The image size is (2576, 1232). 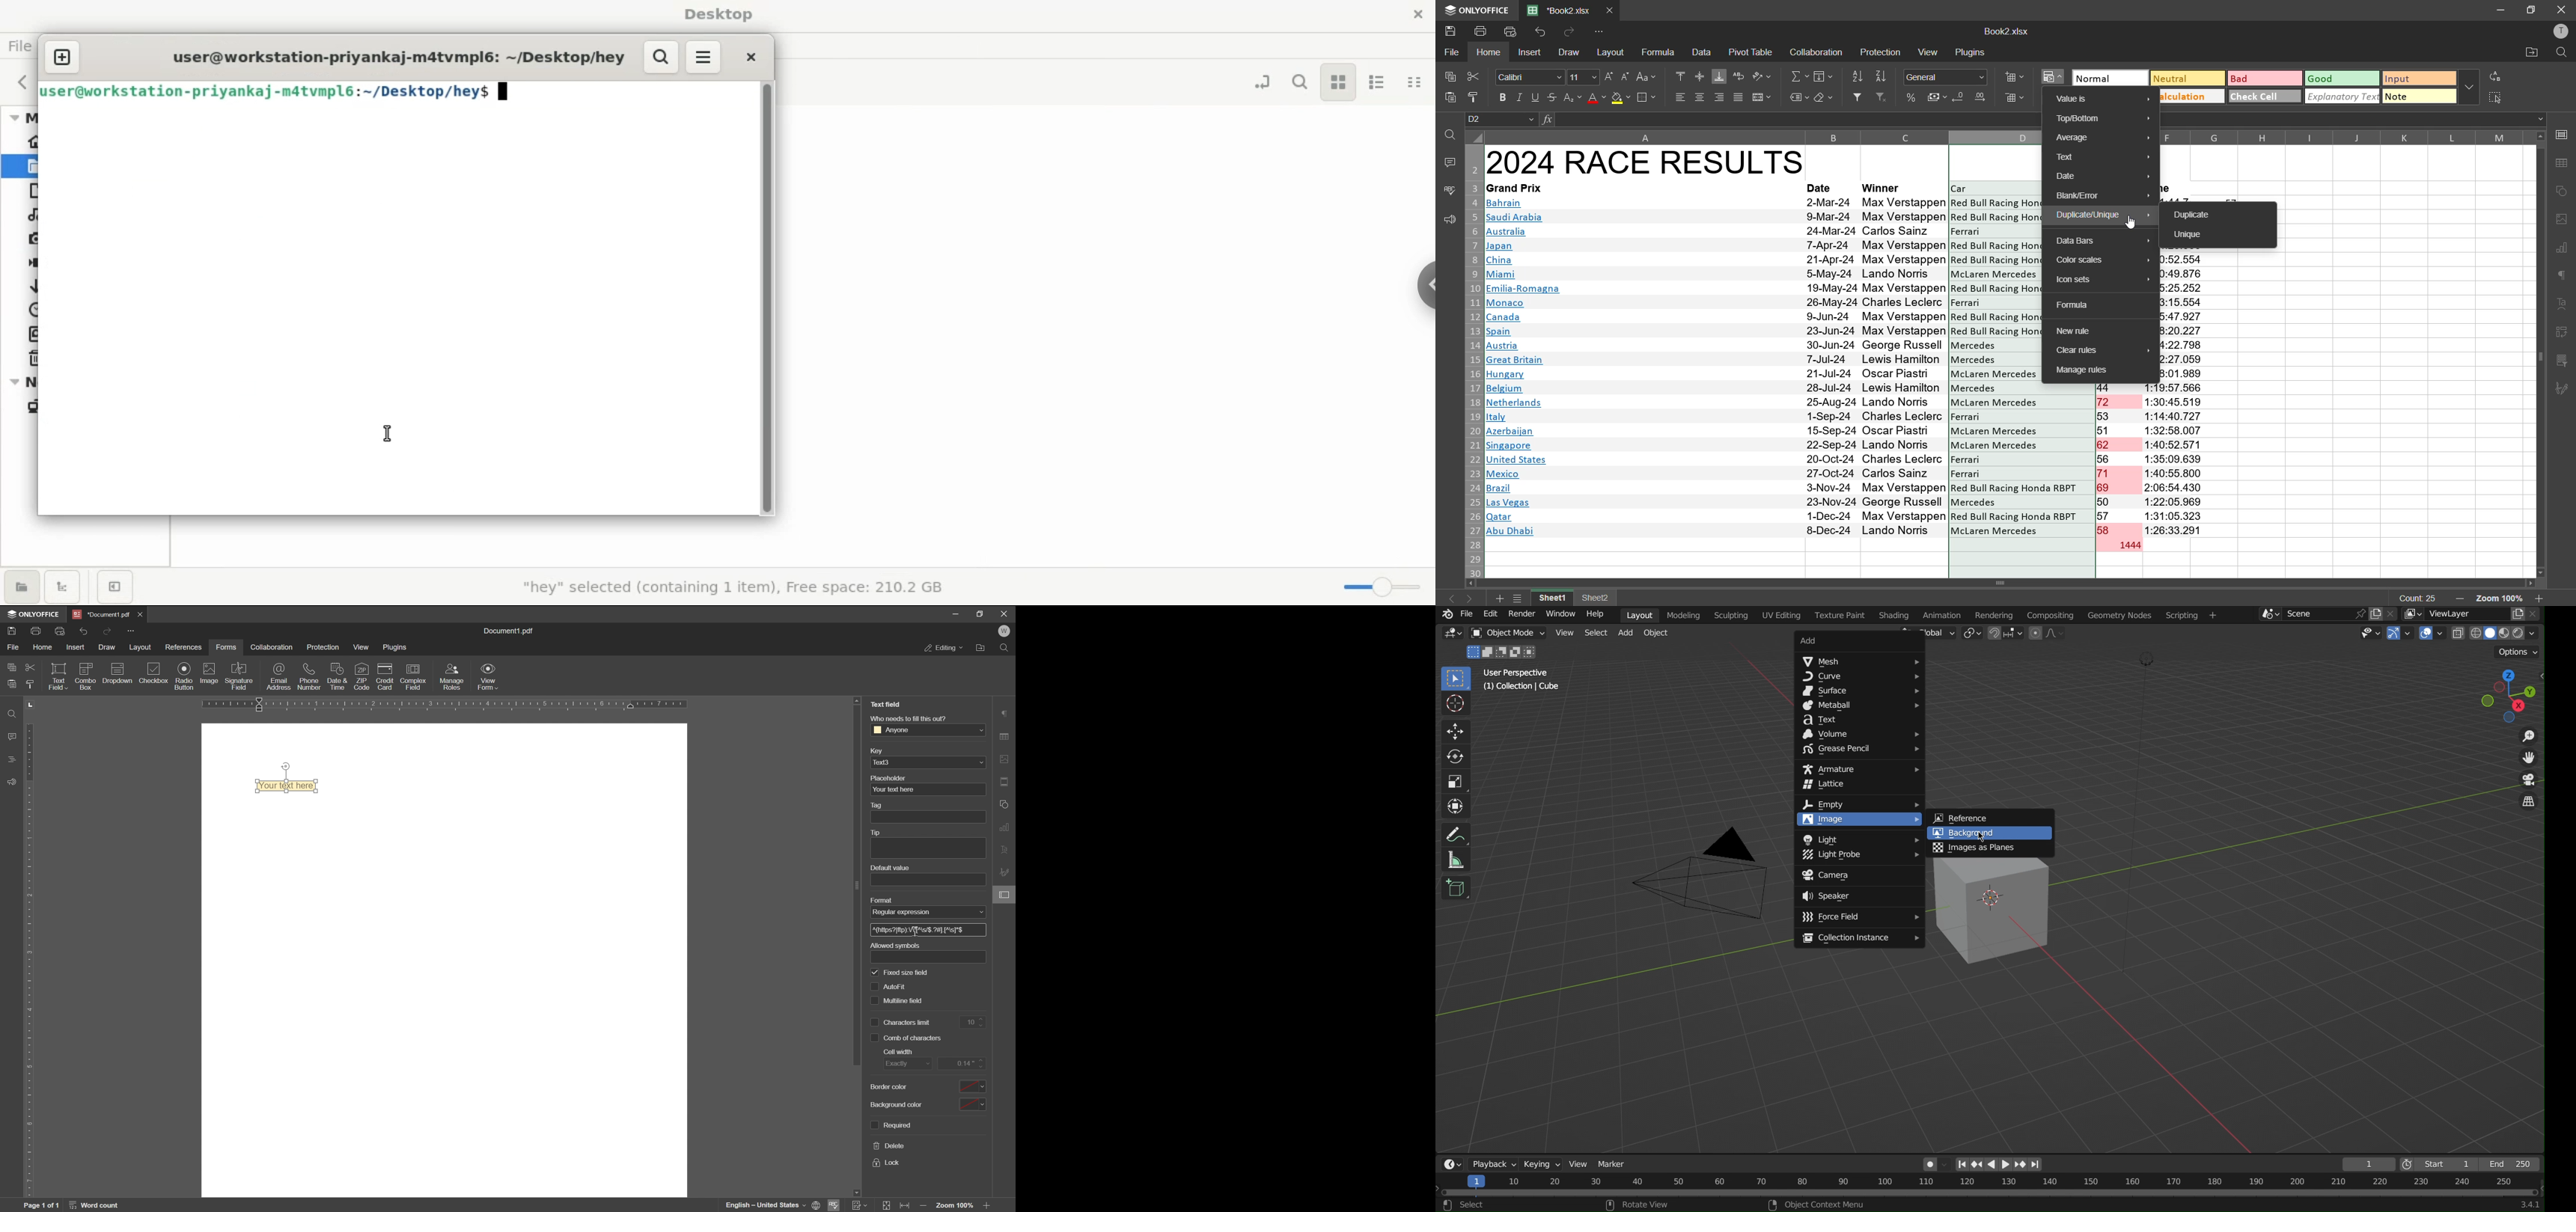 What do you see at coordinates (1970, 52) in the screenshot?
I see `plugins` at bounding box center [1970, 52].